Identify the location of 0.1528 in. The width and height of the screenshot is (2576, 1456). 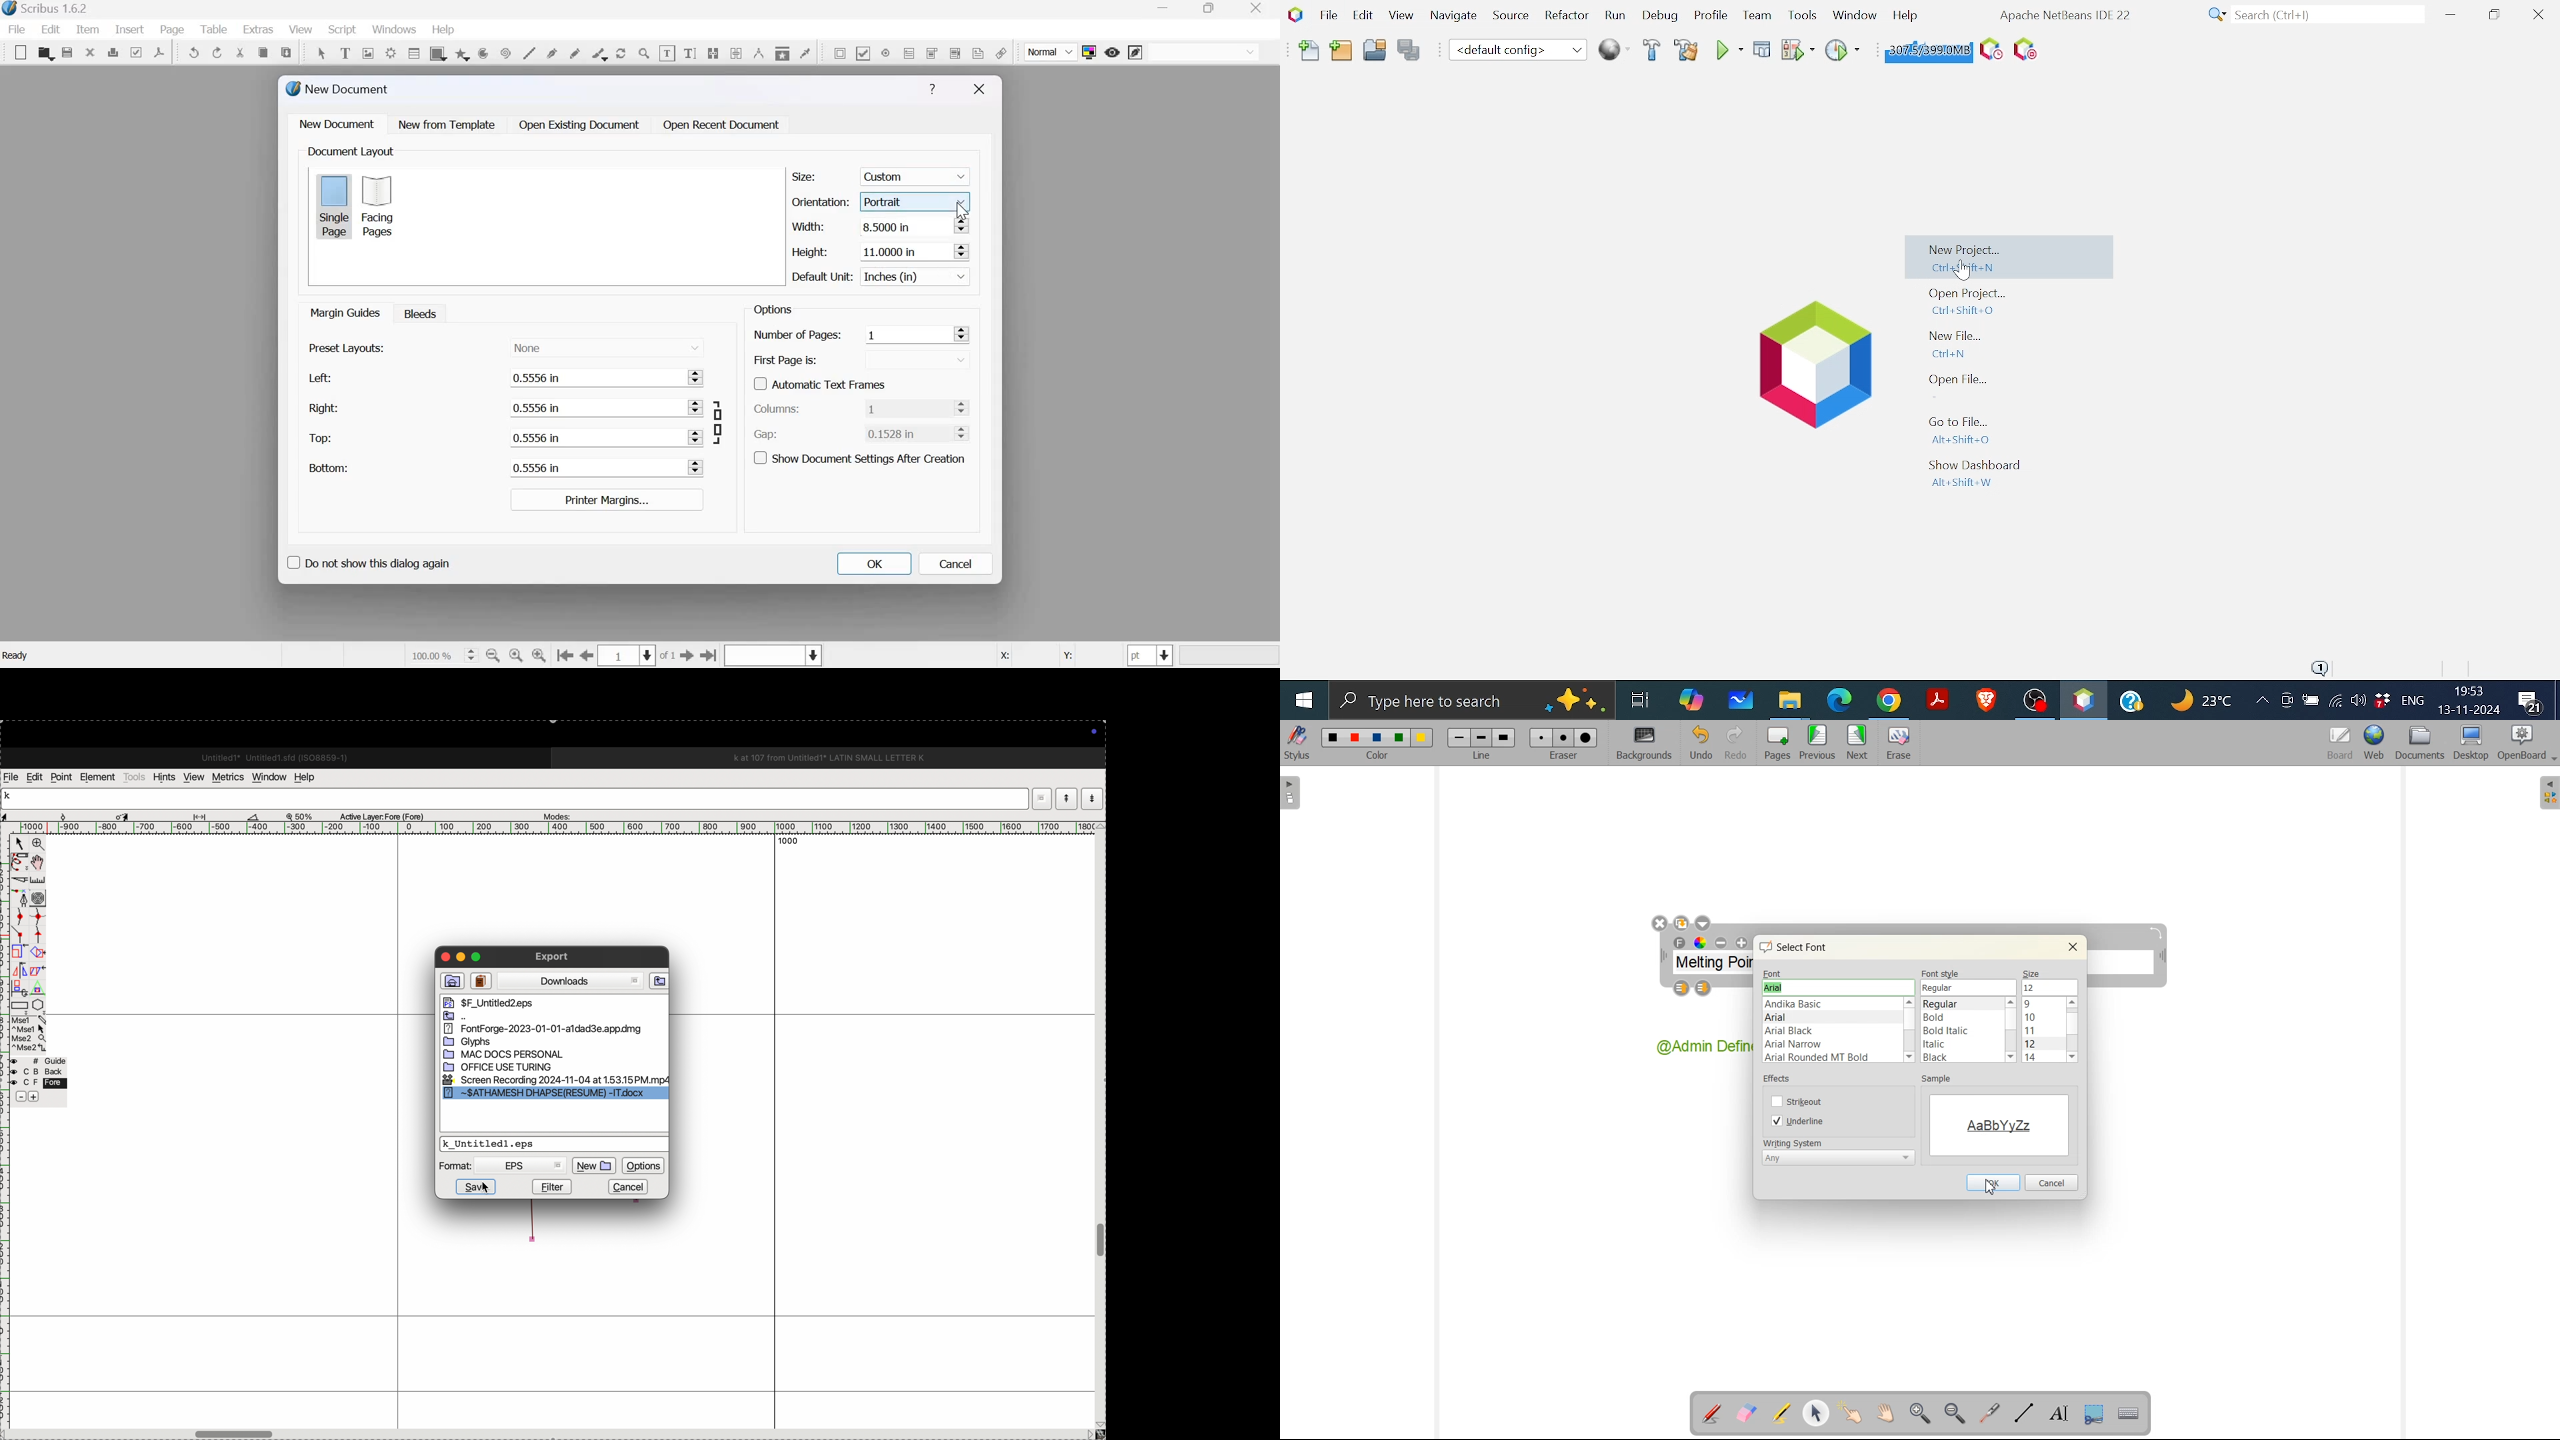
(901, 433).